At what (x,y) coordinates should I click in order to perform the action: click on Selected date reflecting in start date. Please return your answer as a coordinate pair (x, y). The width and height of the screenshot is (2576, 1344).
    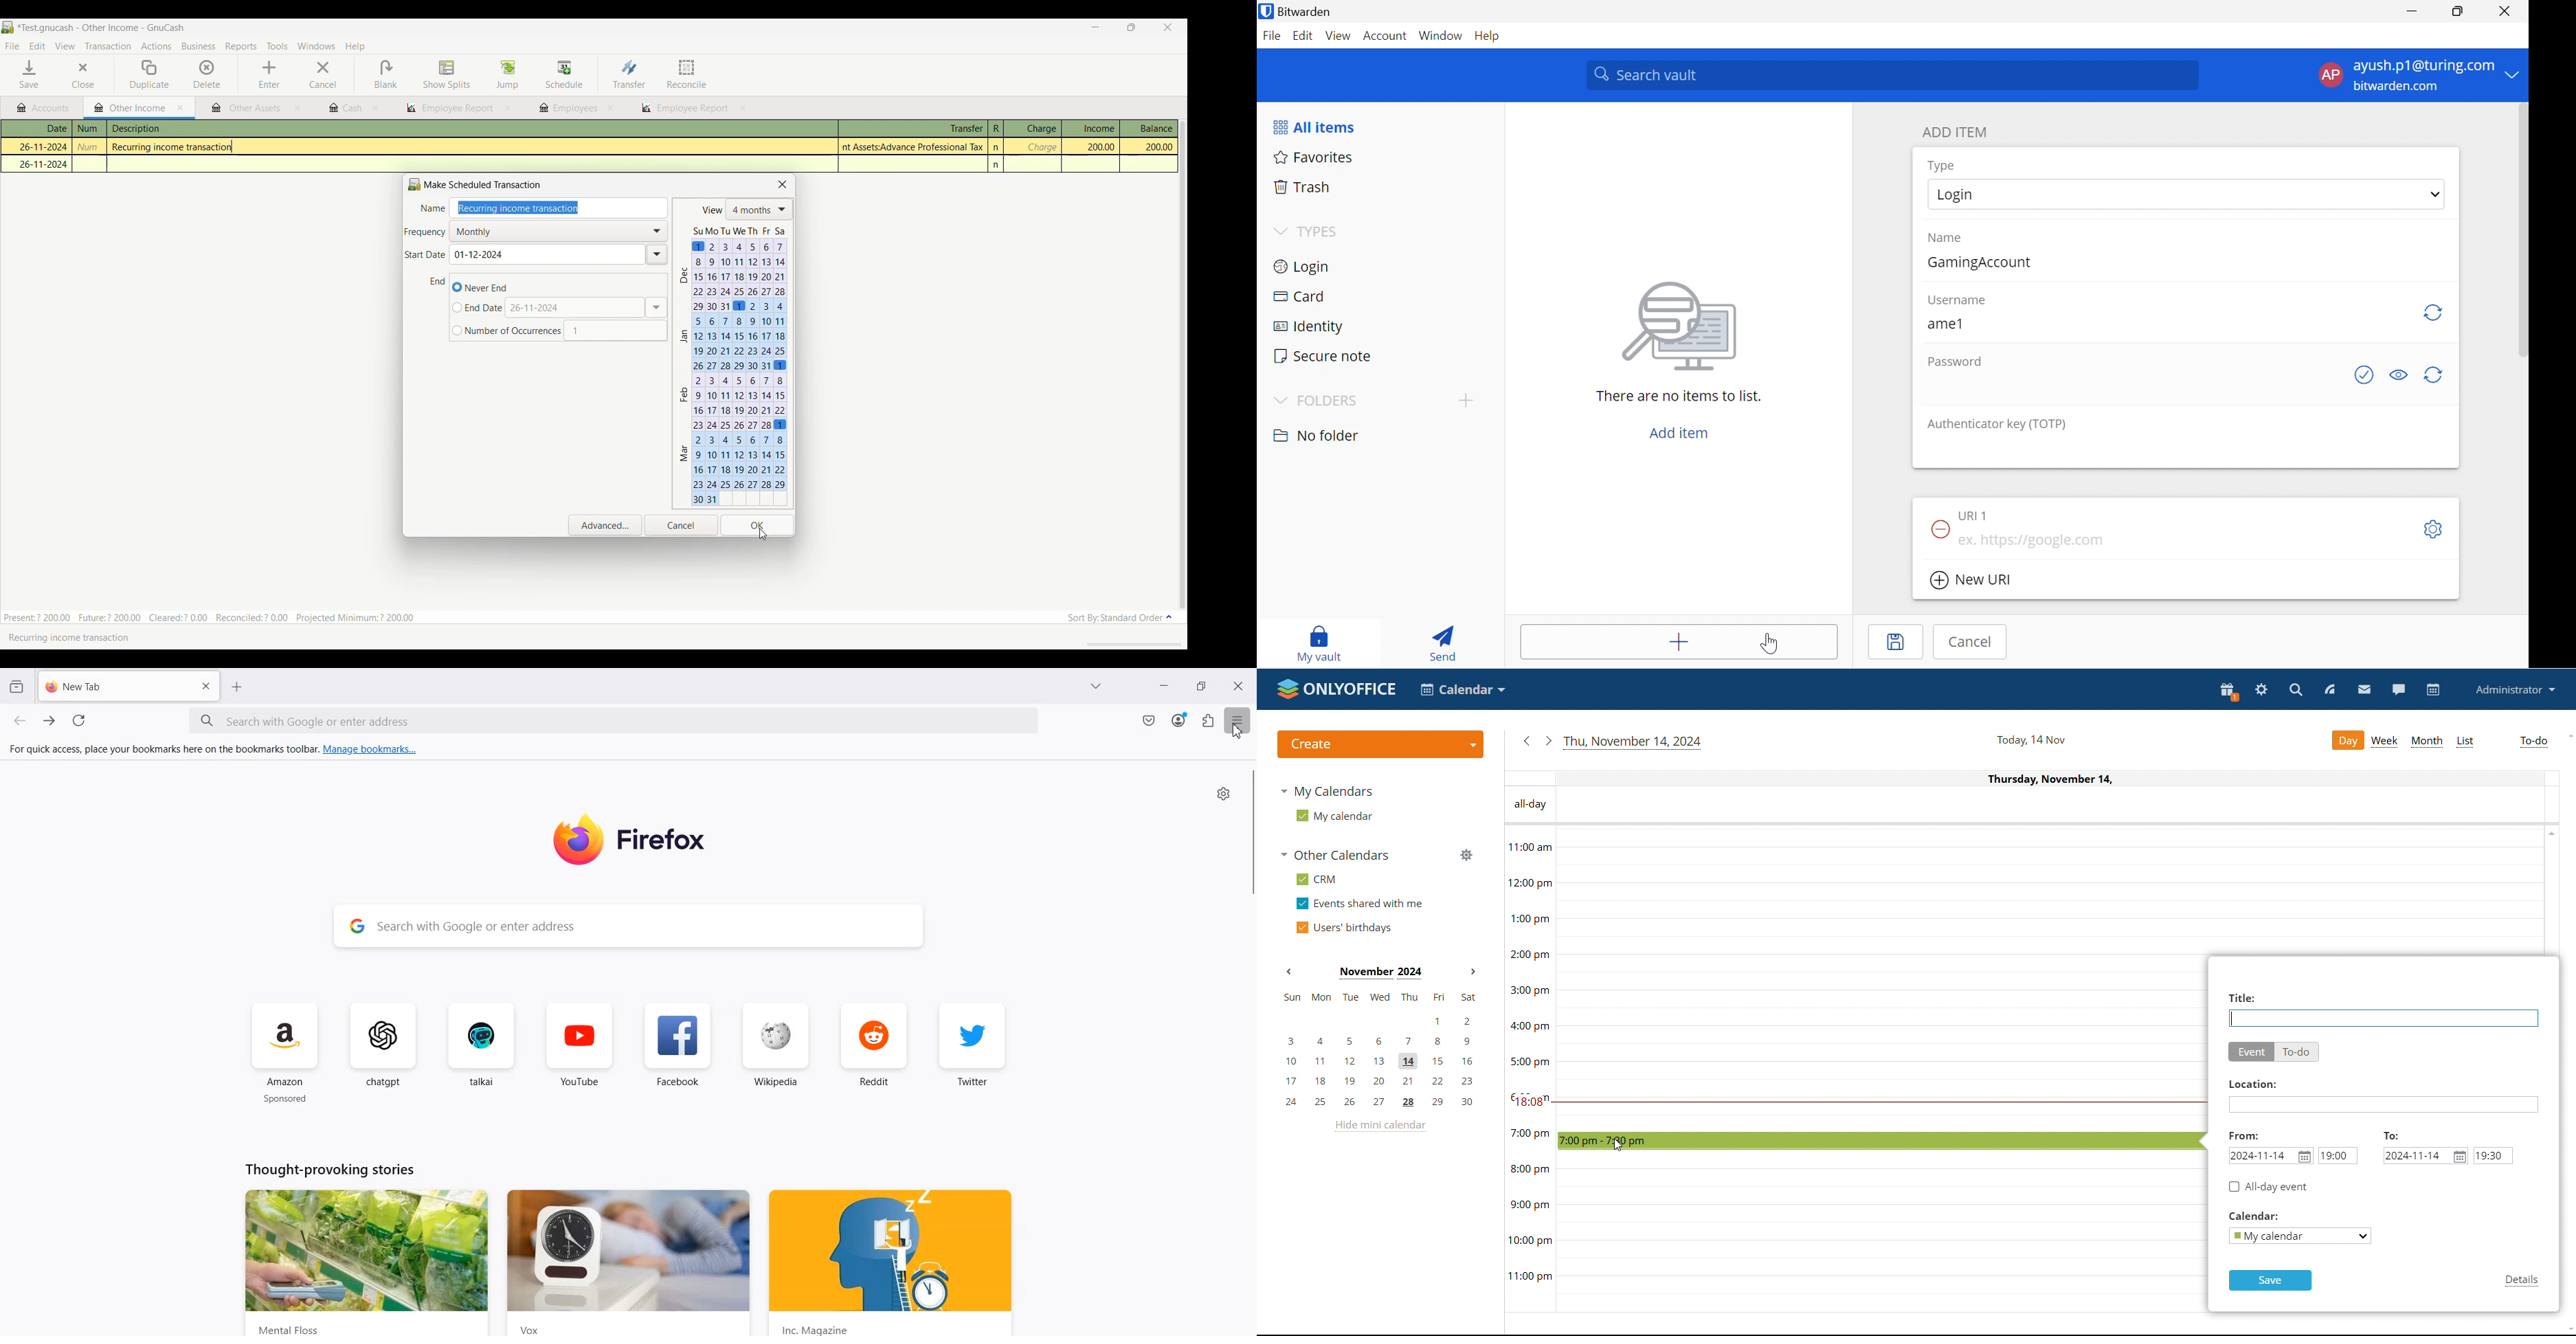
    Looking at the image, I should click on (479, 254).